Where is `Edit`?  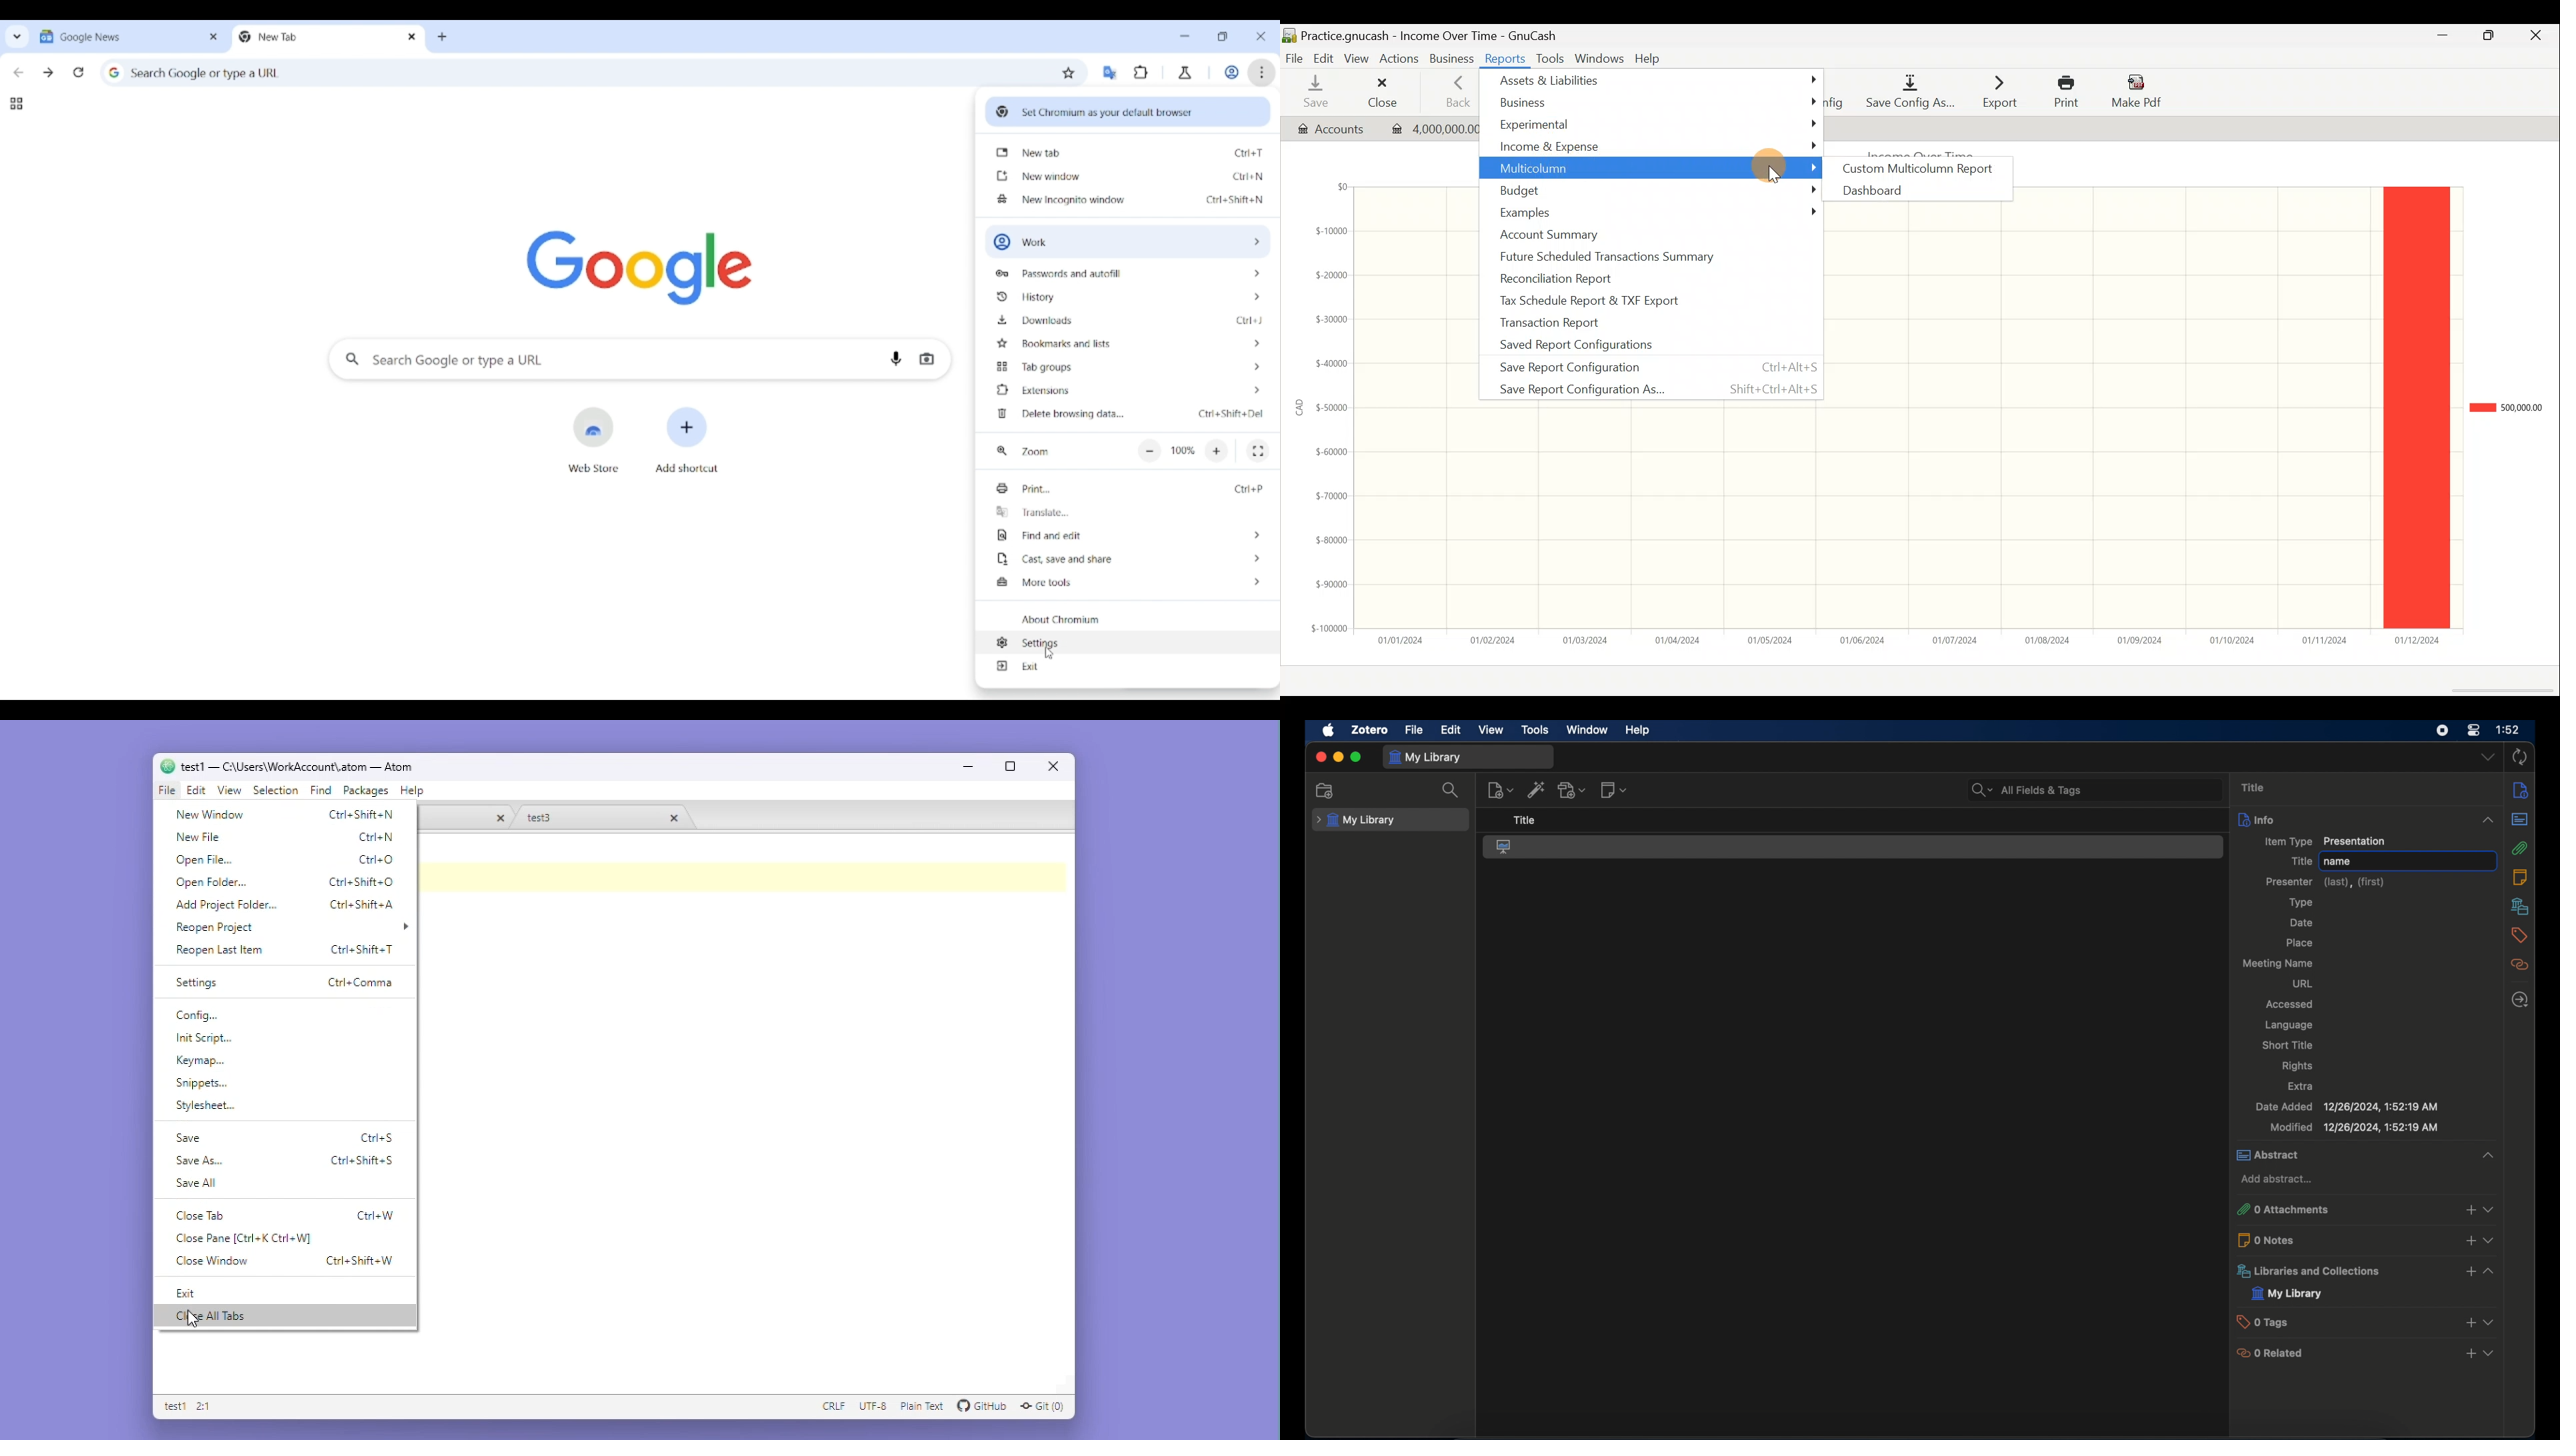
Edit is located at coordinates (1323, 57).